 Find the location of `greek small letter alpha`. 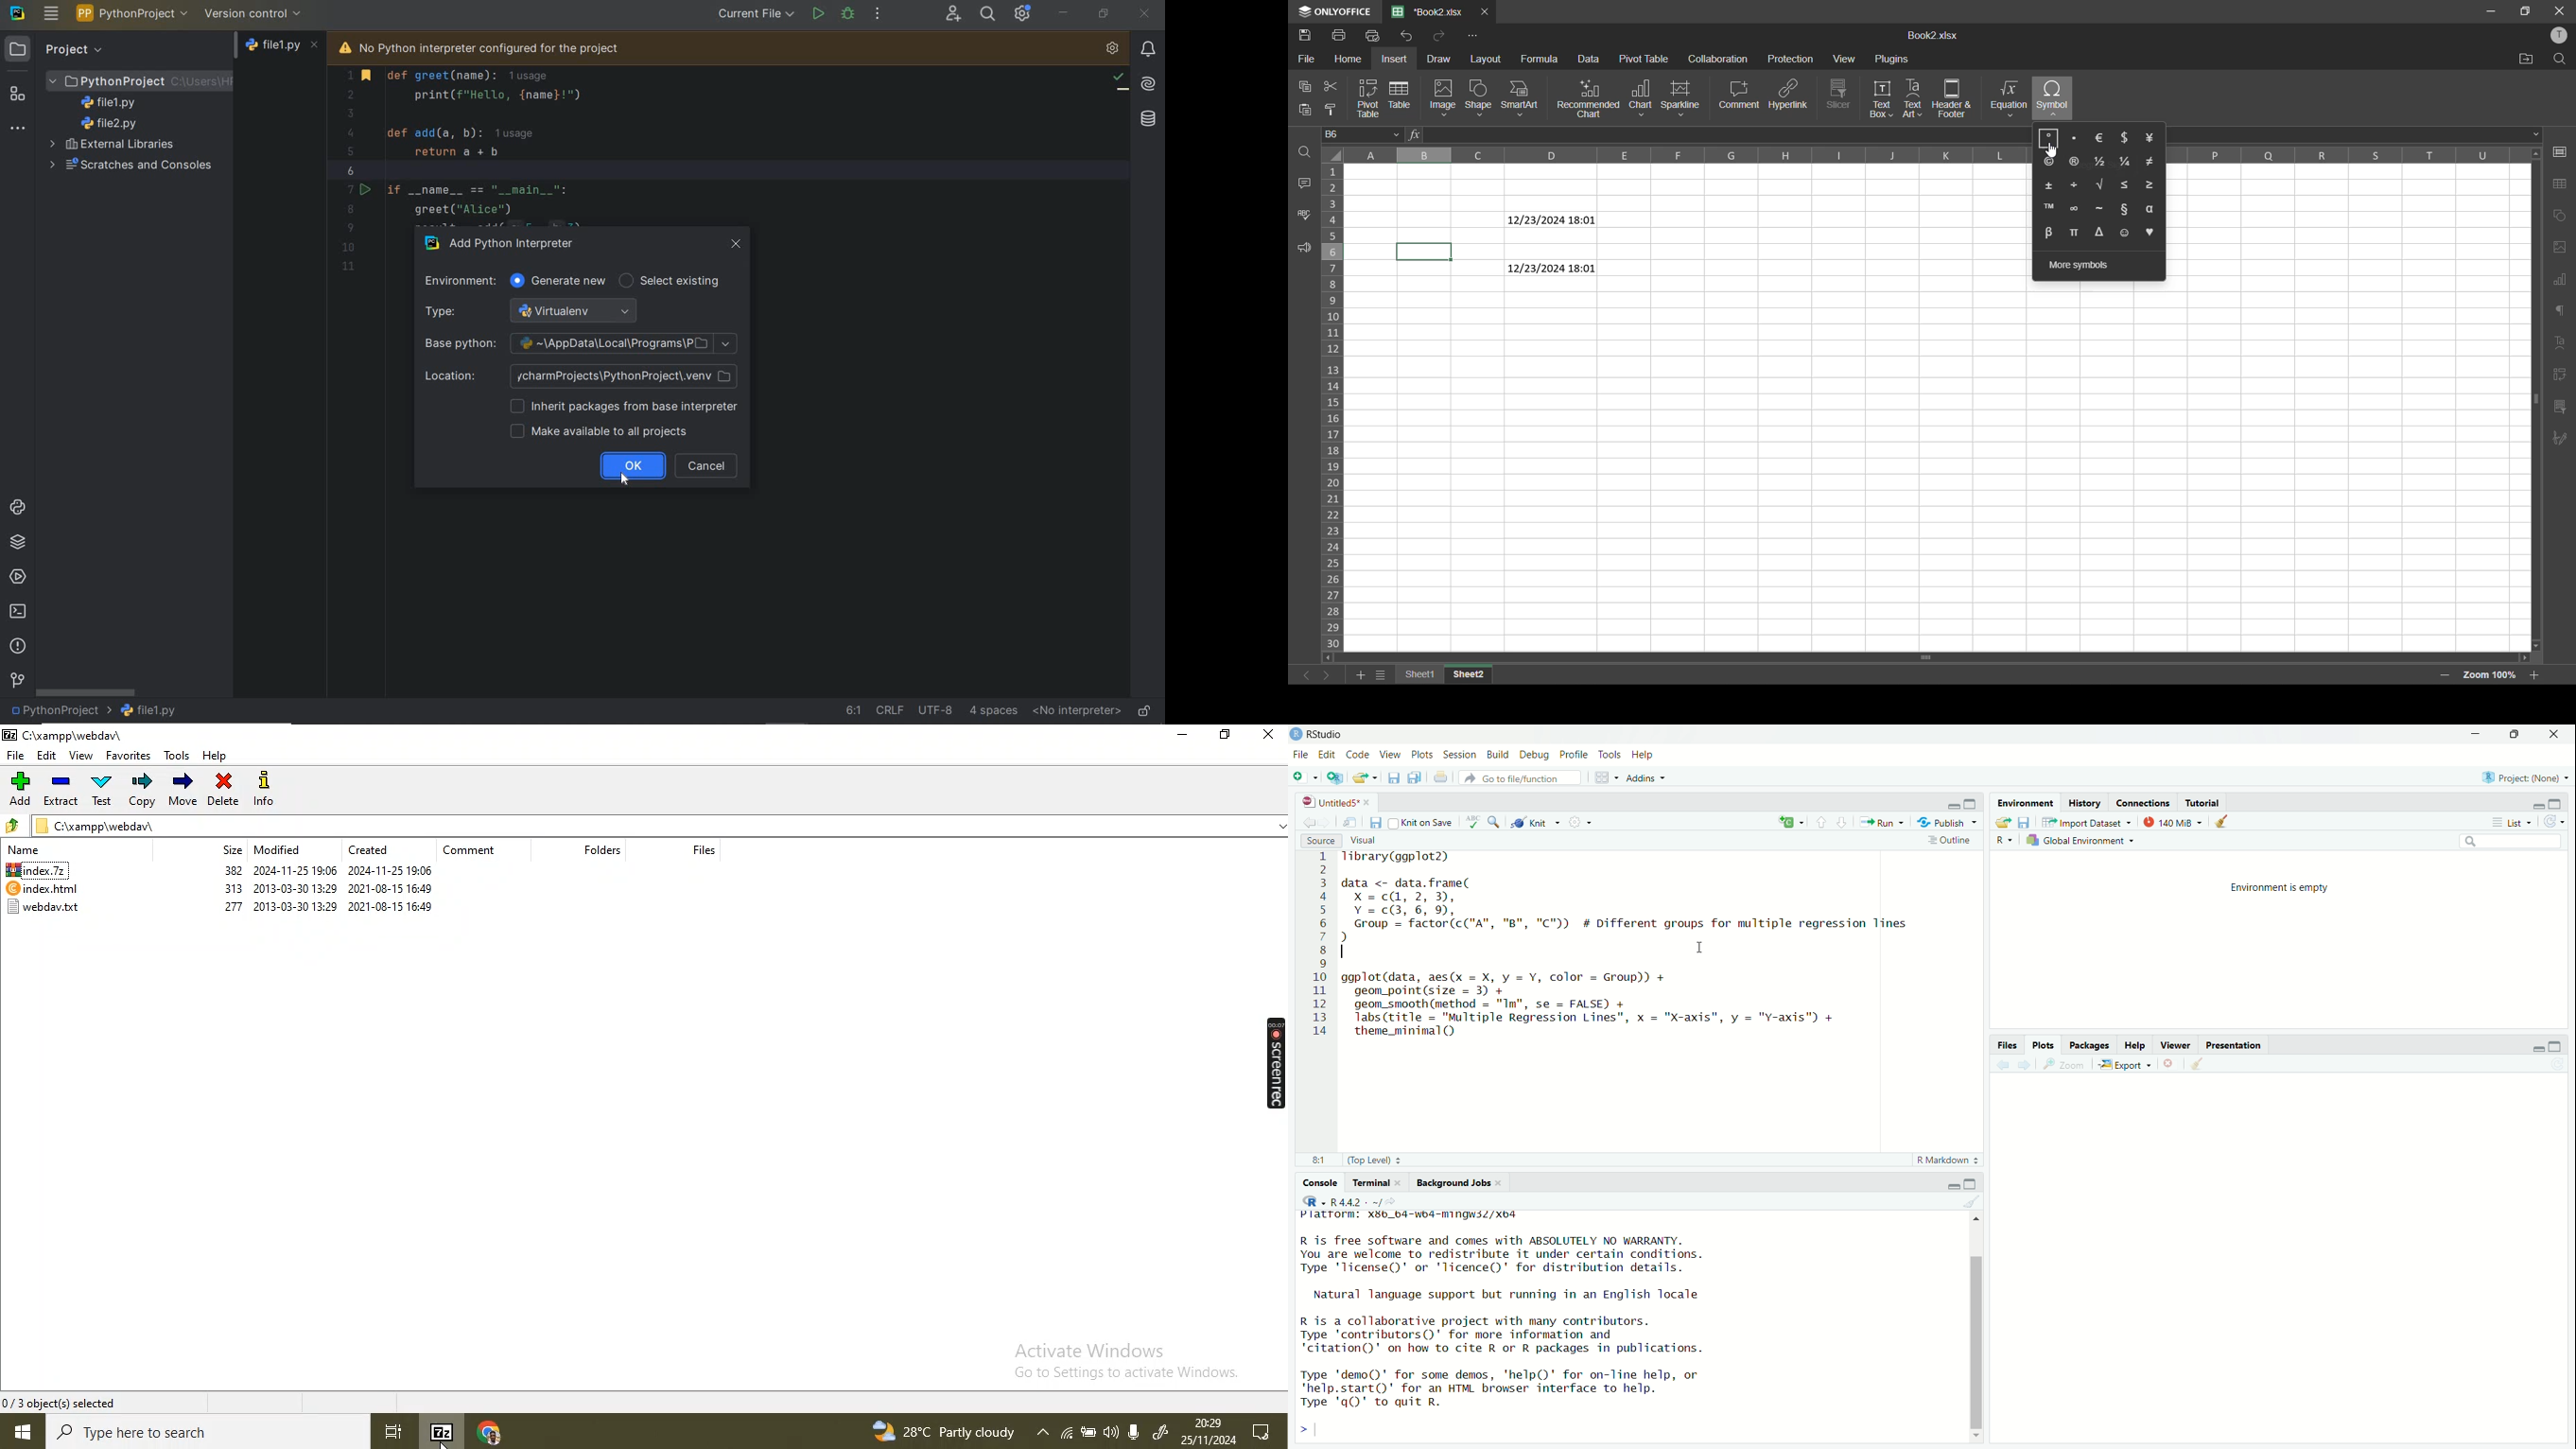

greek small letter alpha is located at coordinates (2151, 209).